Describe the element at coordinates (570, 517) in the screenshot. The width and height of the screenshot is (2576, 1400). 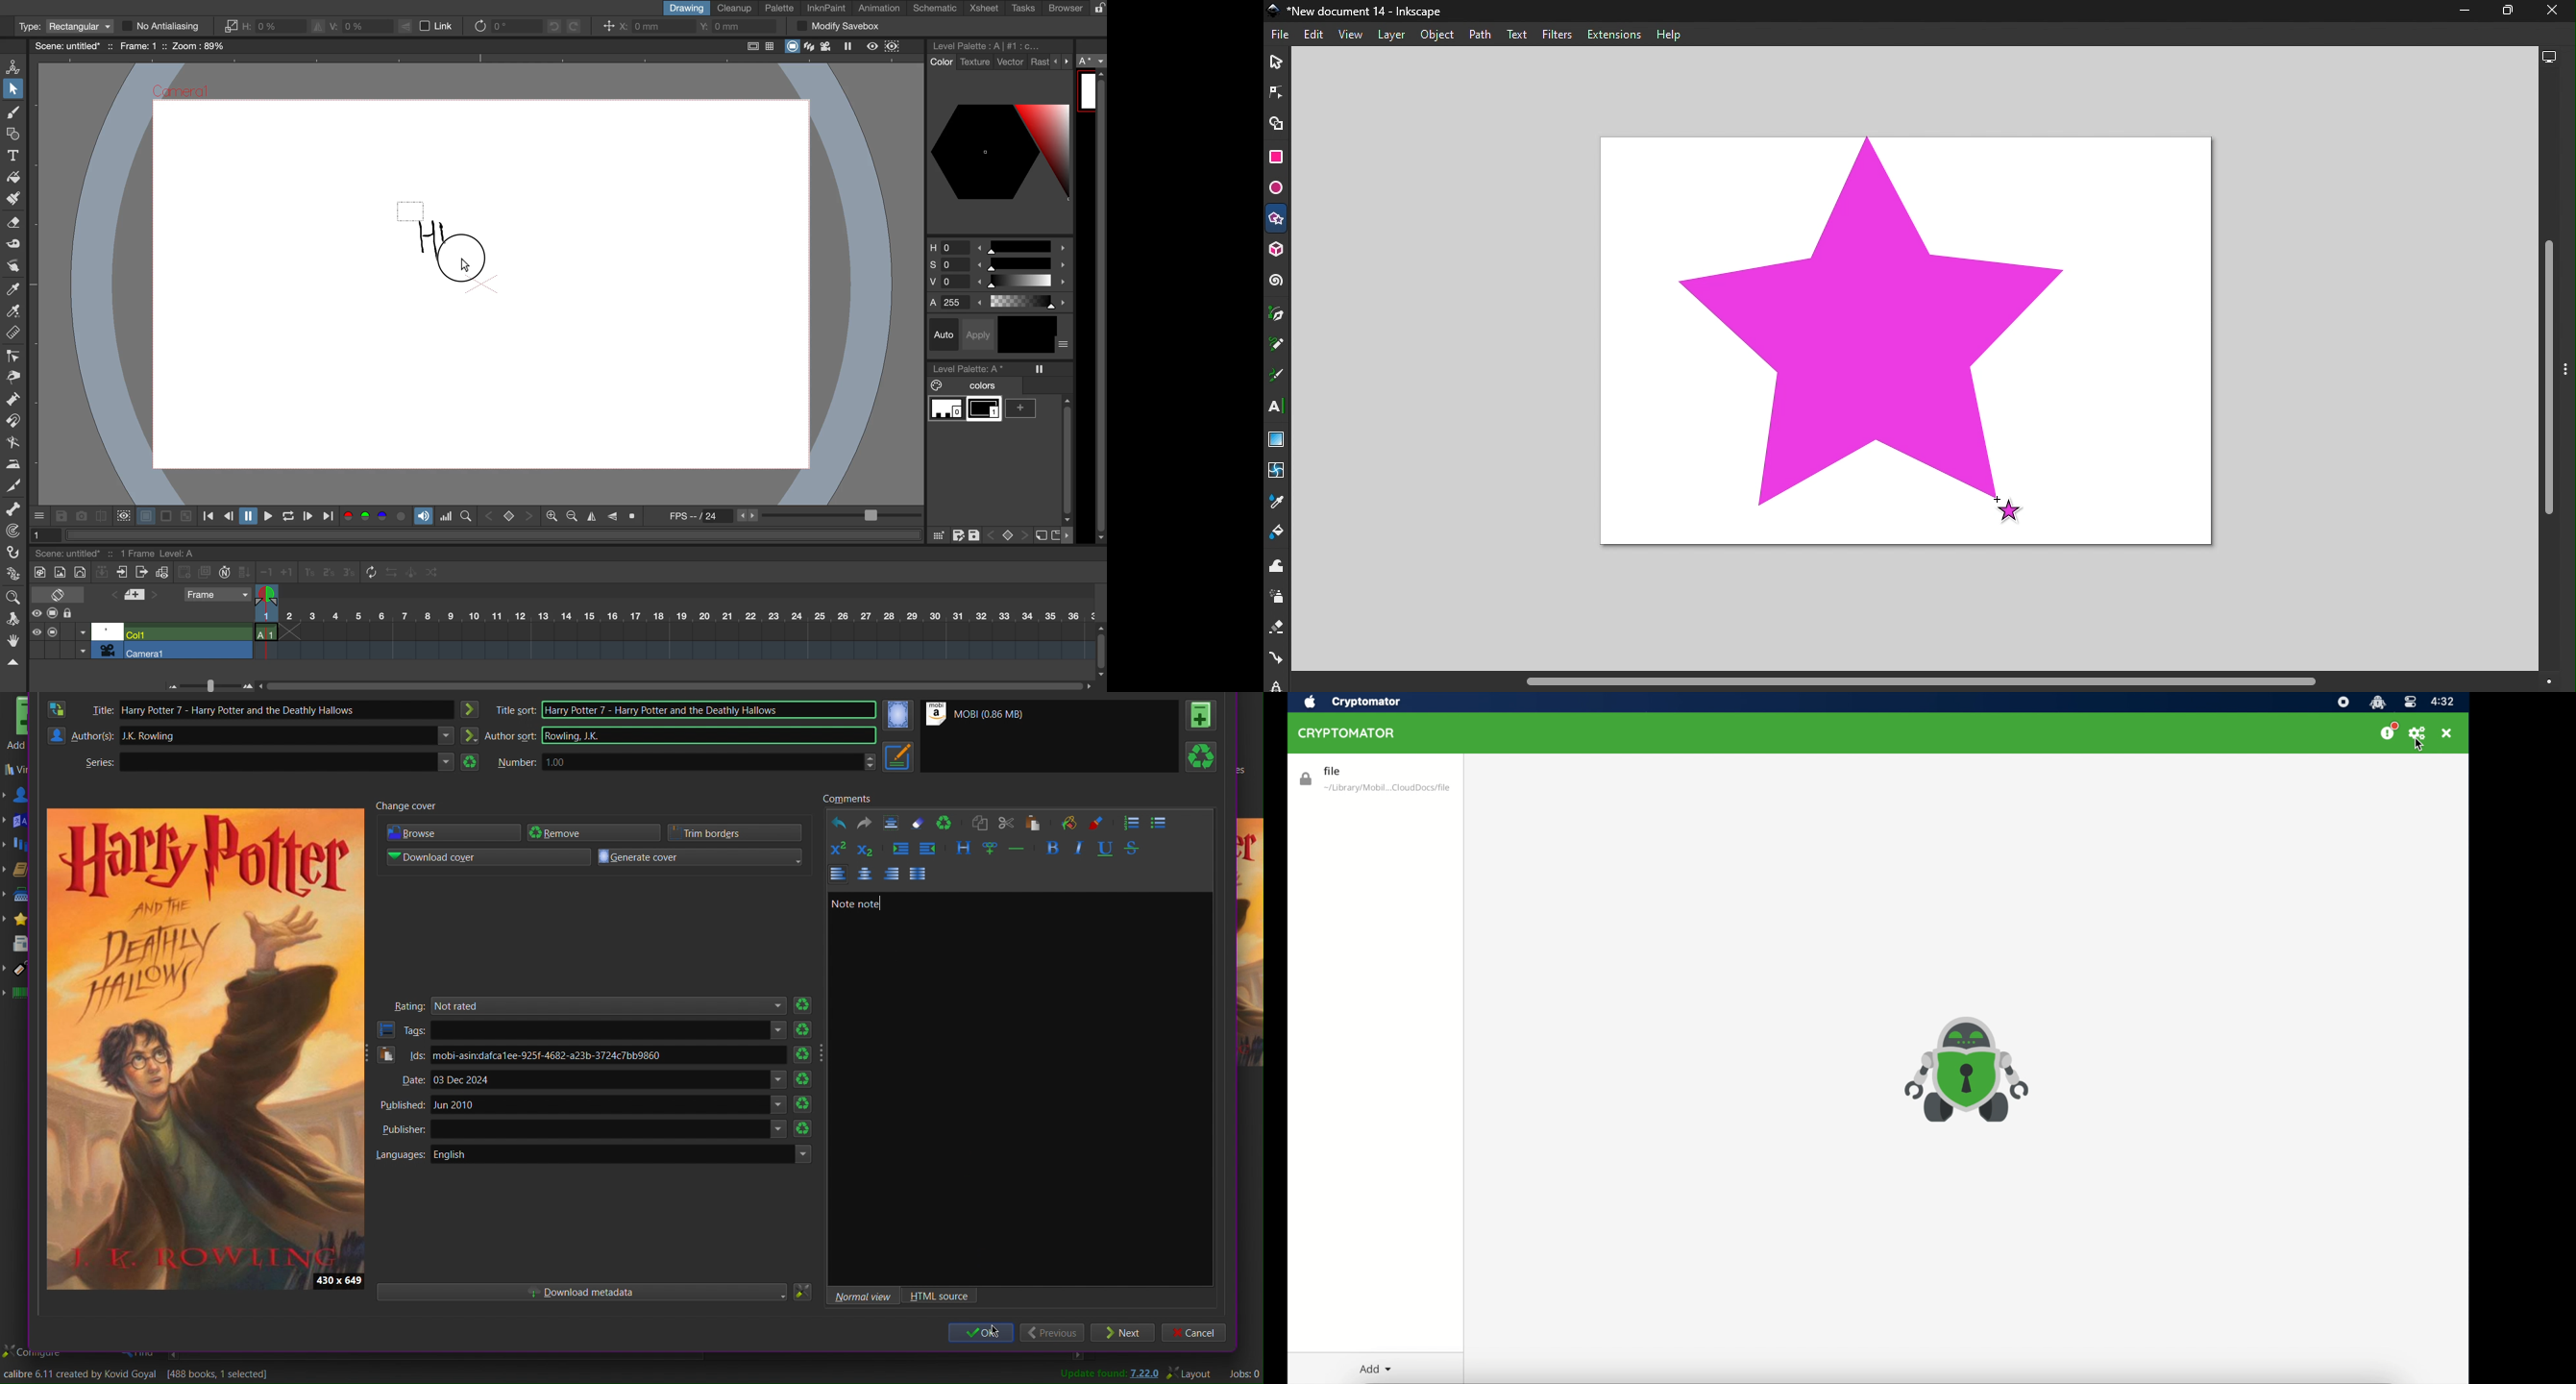
I see `zoom in` at that location.